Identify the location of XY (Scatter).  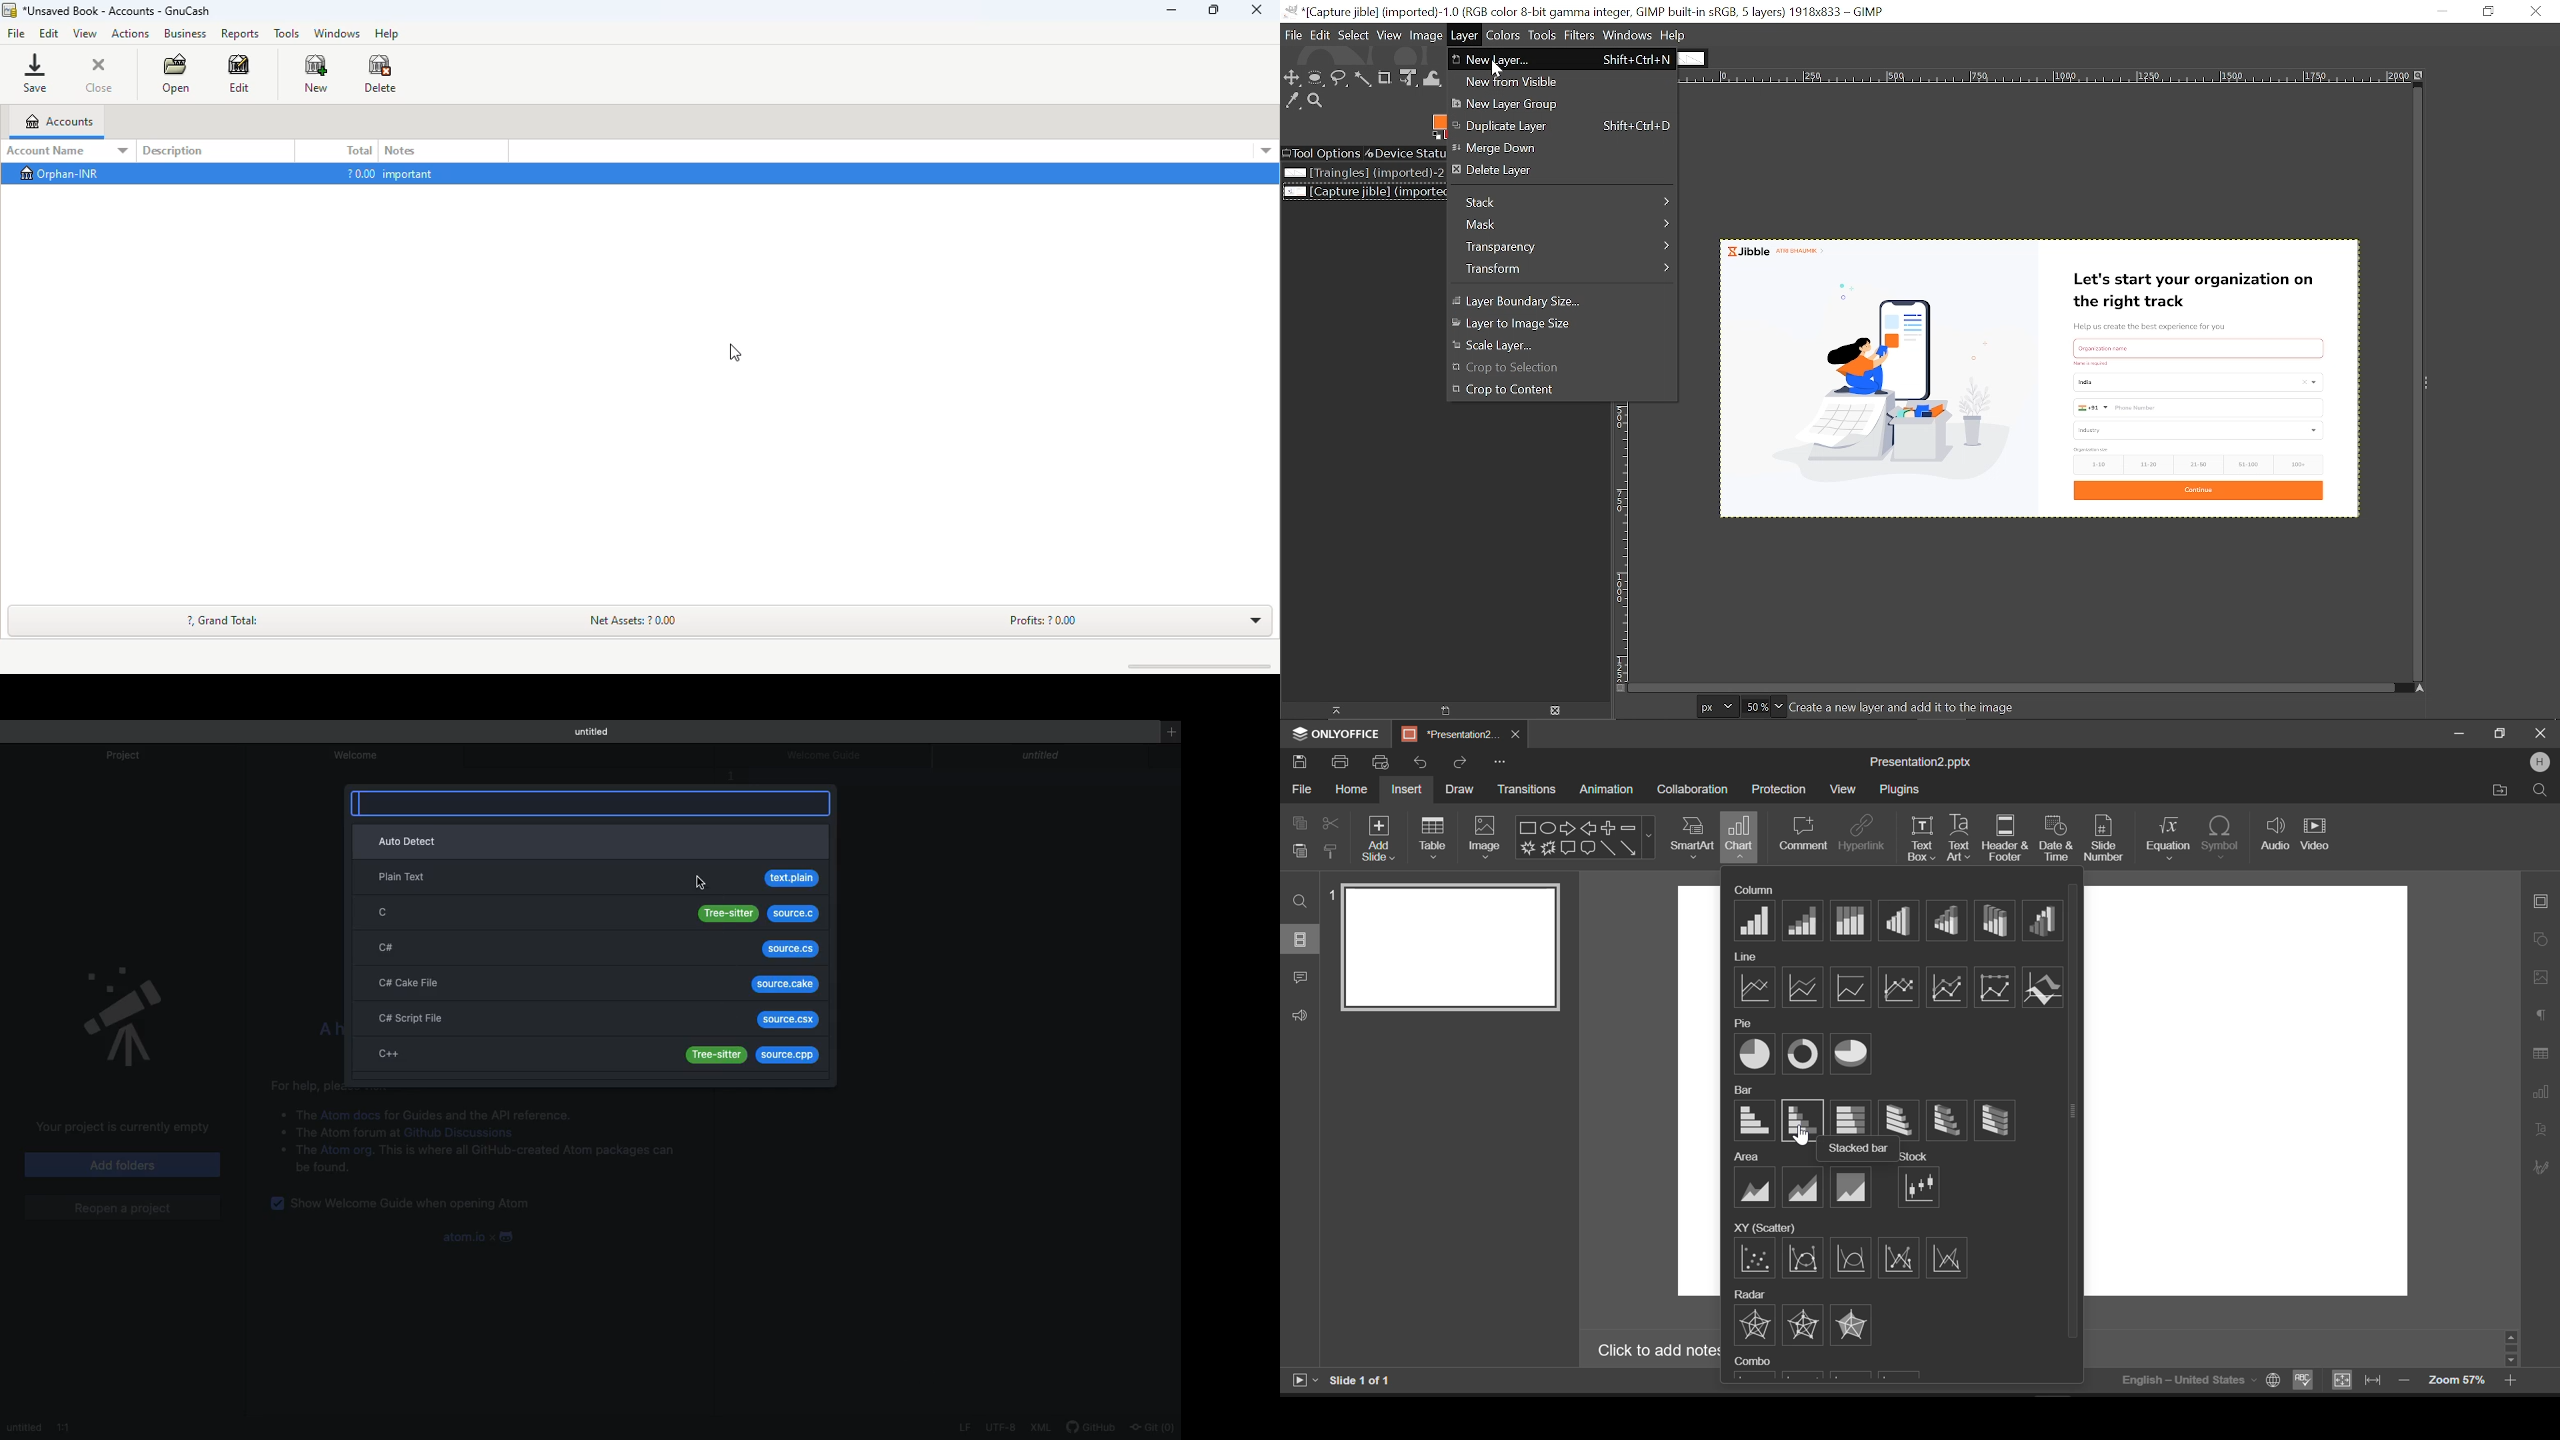
(1764, 1227).